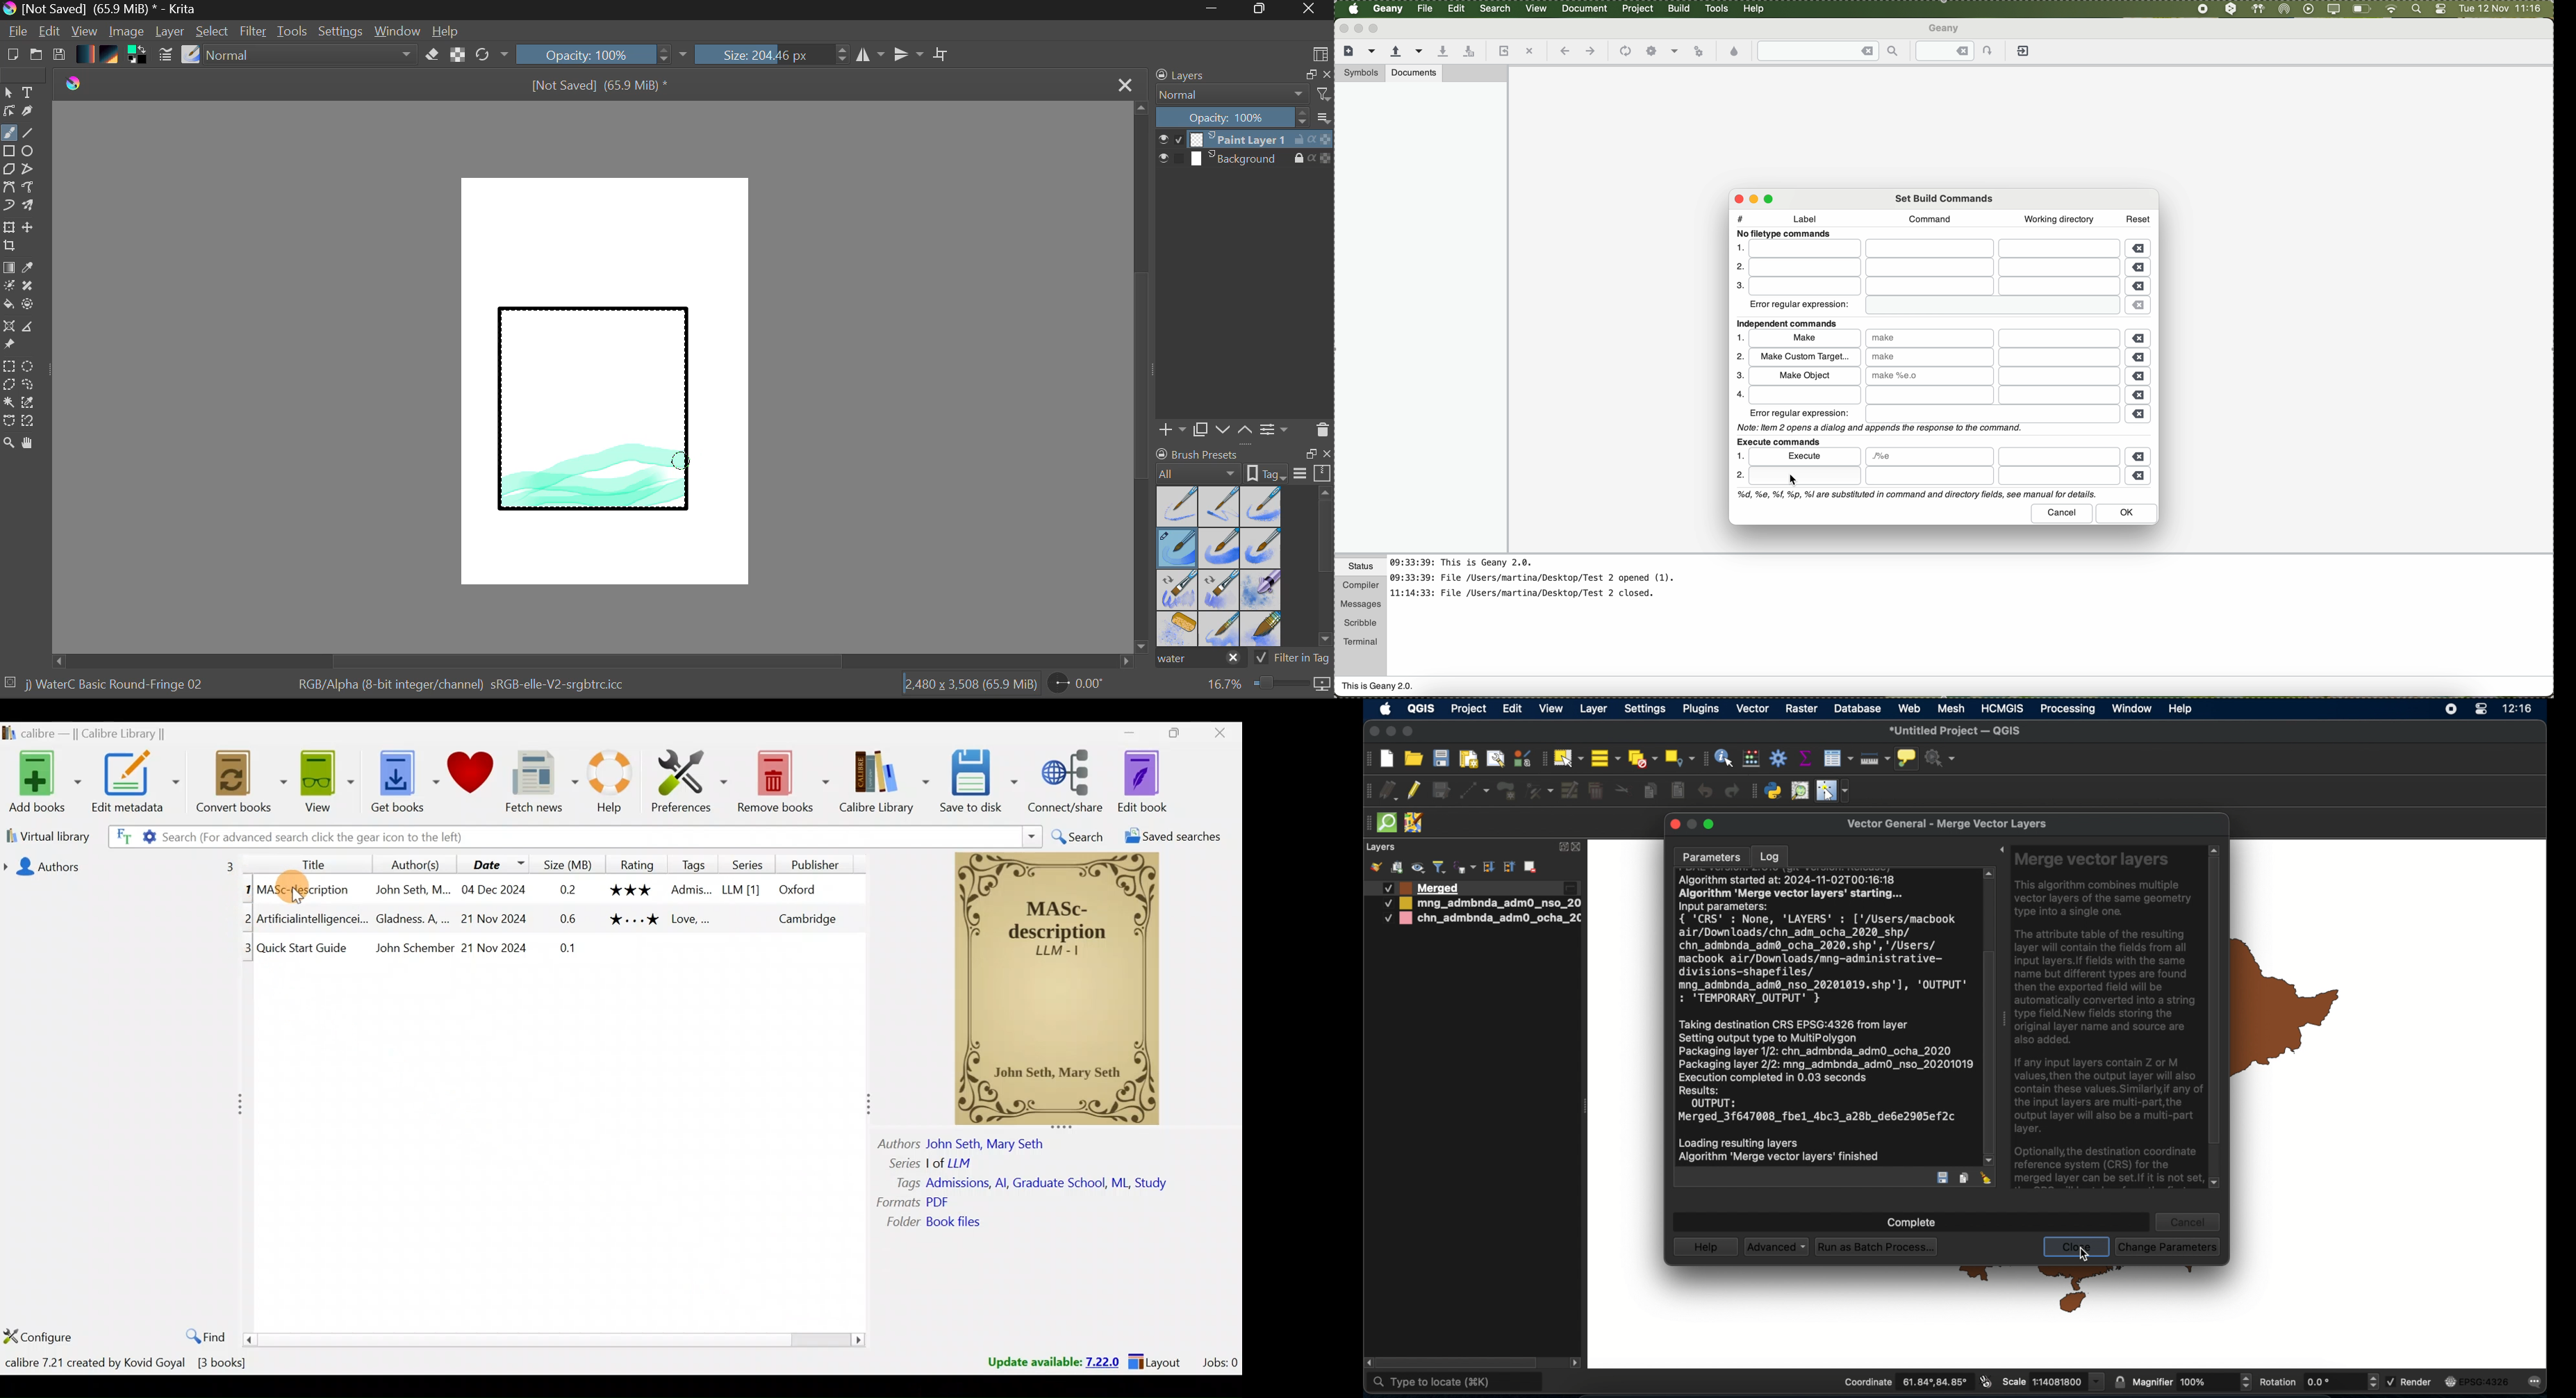 This screenshot has height=1400, width=2576. I want to click on Connect/share, so click(1067, 782).